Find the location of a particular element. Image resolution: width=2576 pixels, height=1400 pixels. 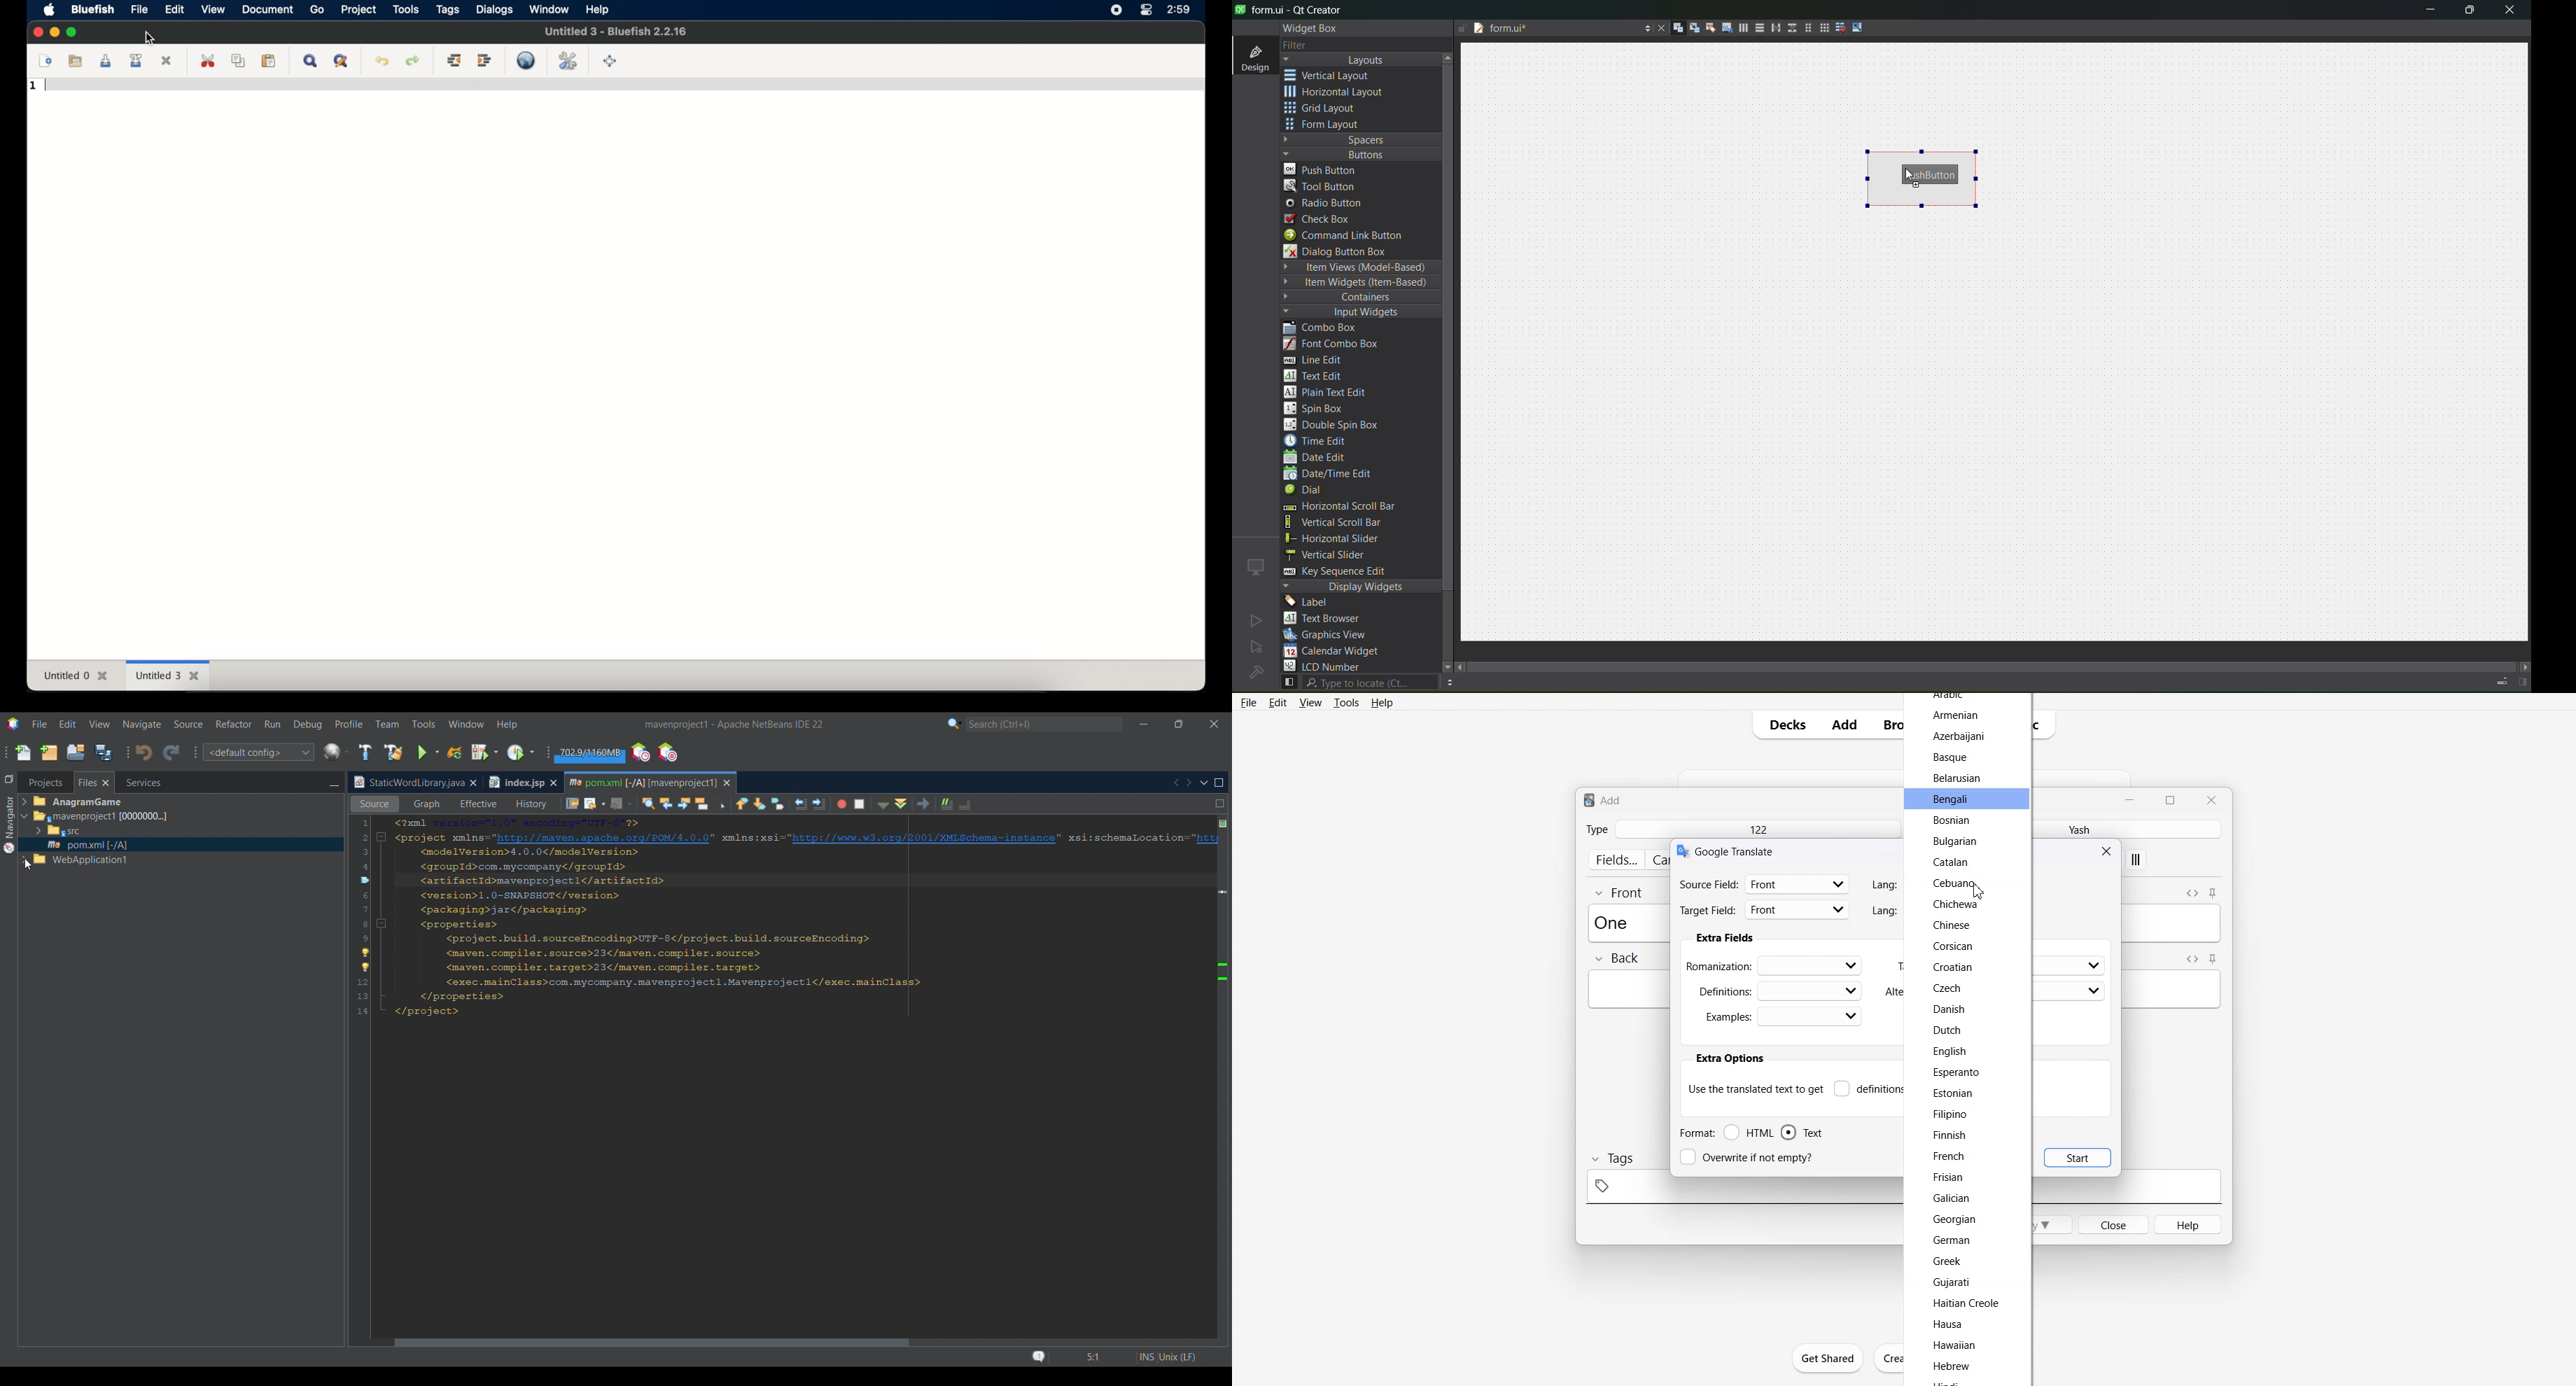

Back is located at coordinates (1616, 959).